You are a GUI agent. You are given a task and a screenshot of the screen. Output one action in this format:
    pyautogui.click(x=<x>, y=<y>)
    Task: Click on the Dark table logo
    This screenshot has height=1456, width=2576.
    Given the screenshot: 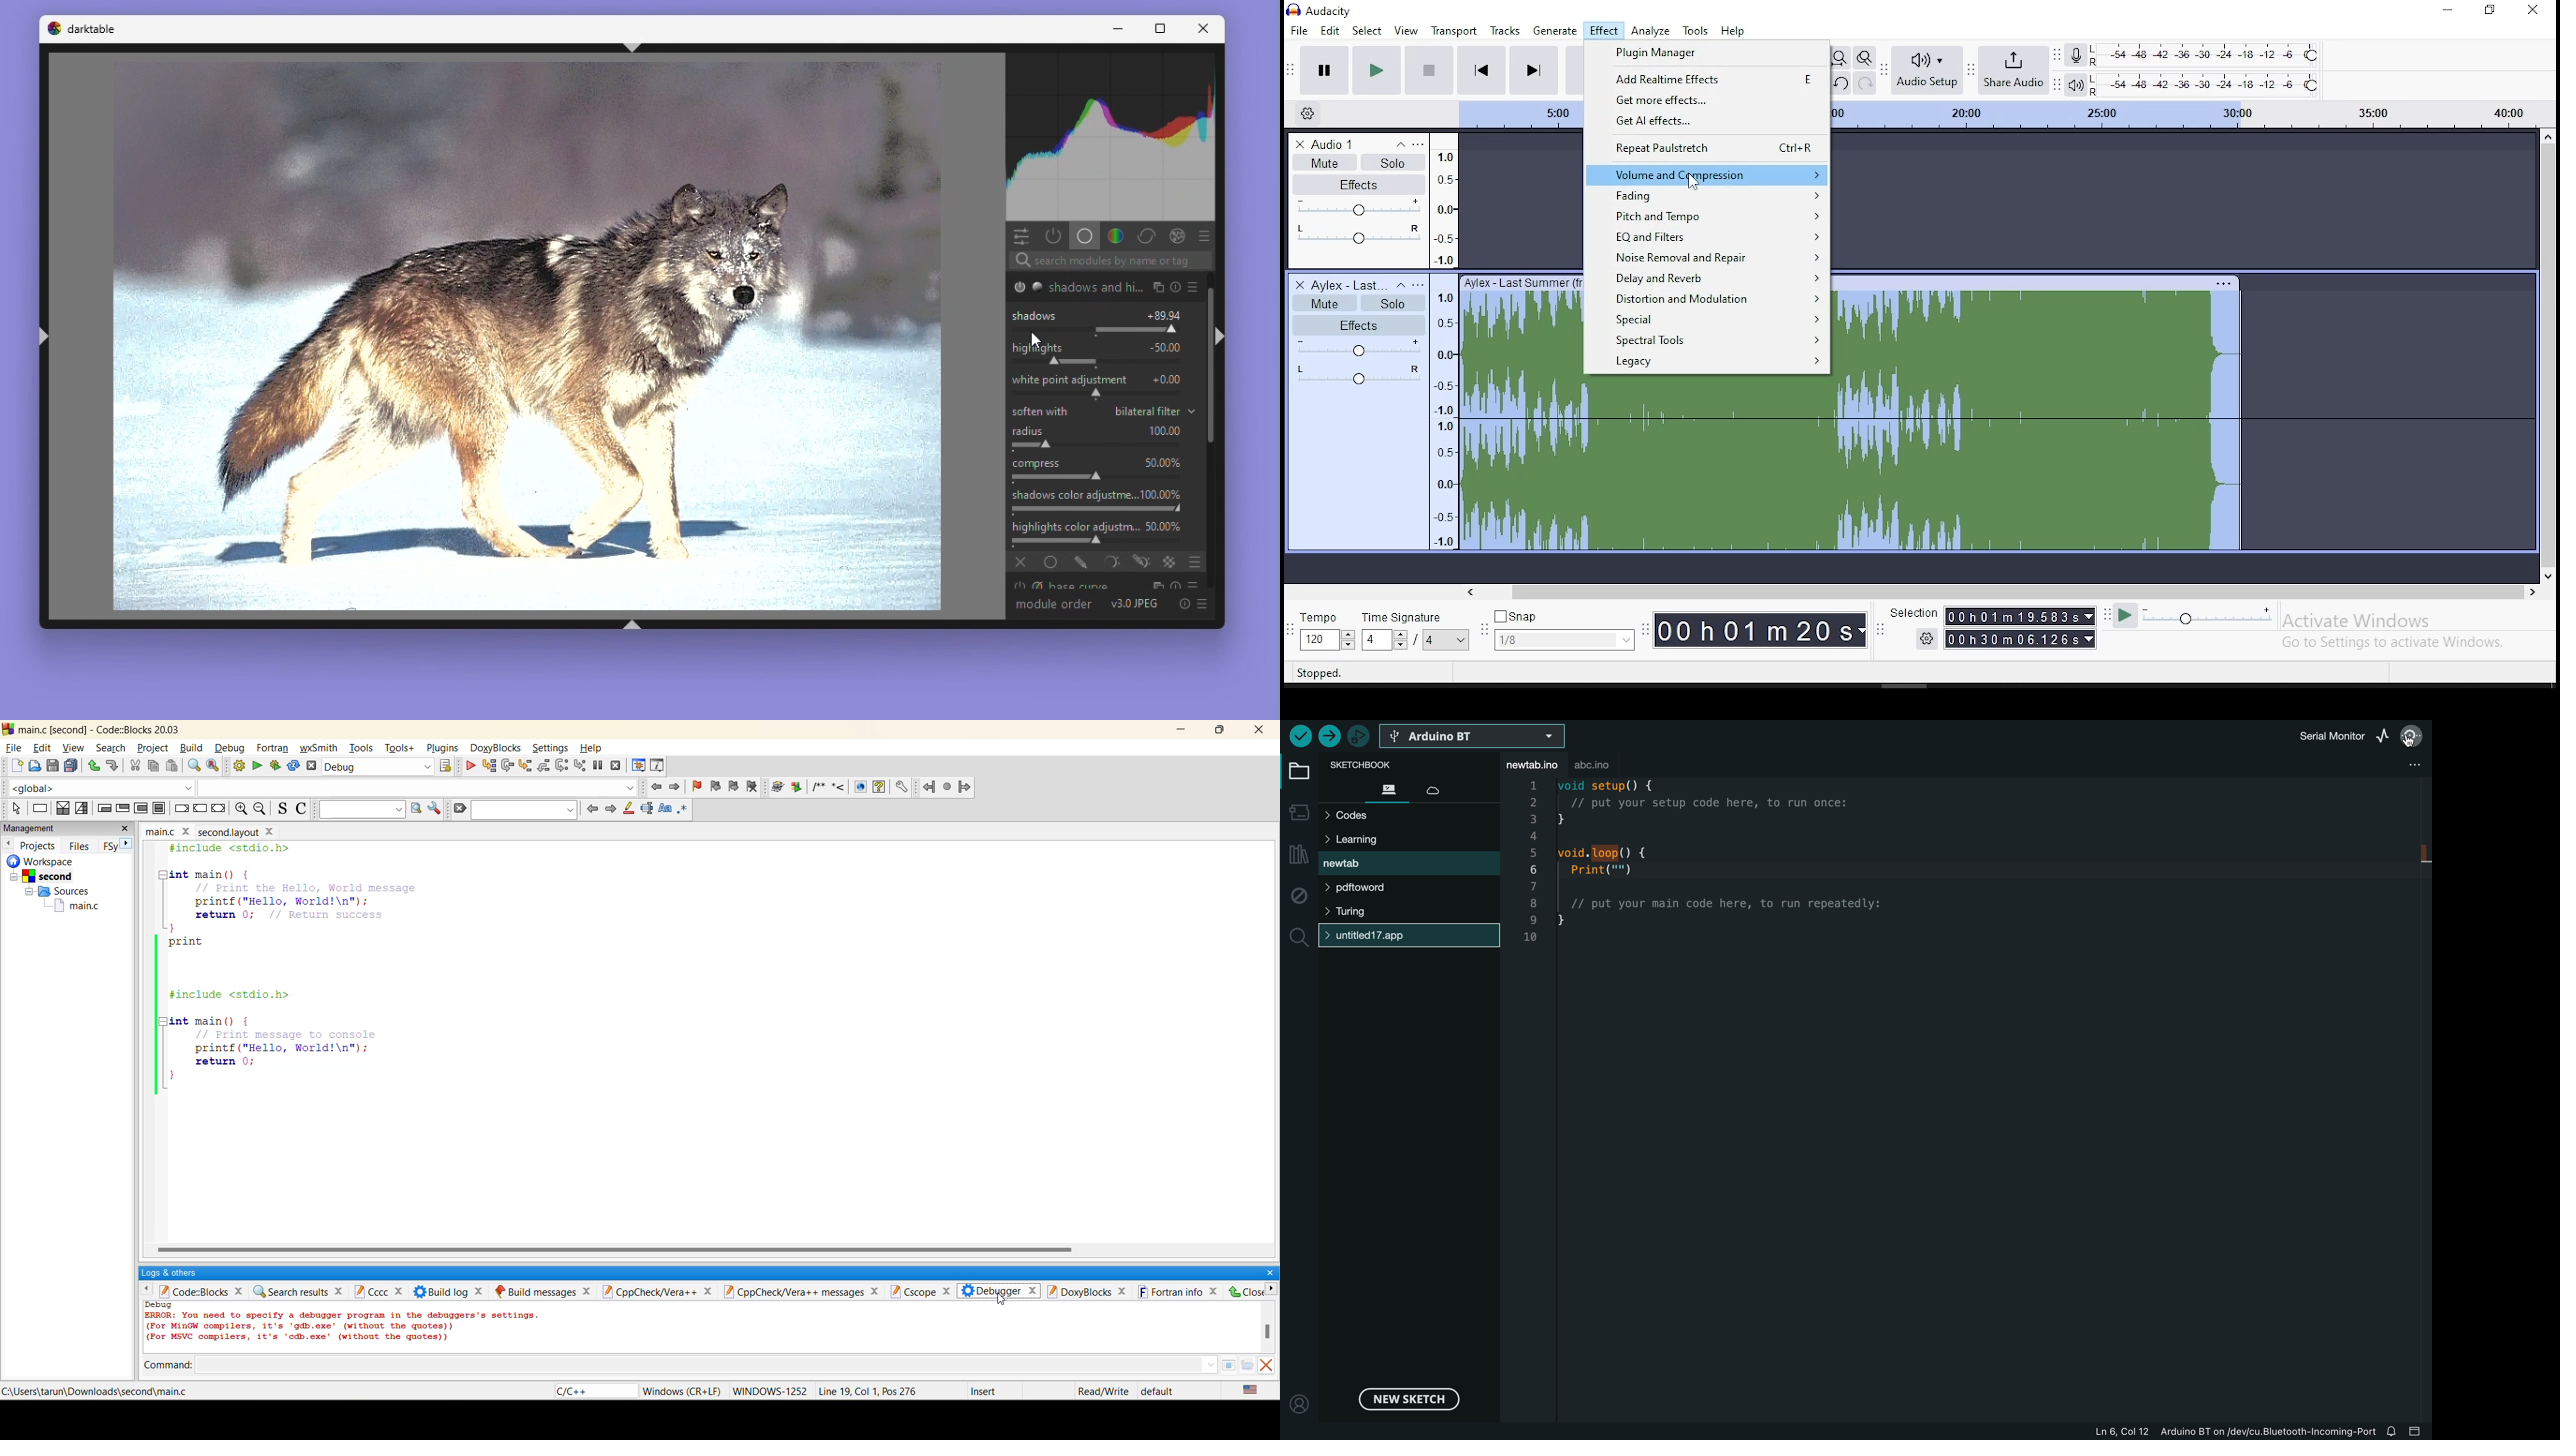 What is the action you would take?
    pyautogui.click(x=51, y=30)
    